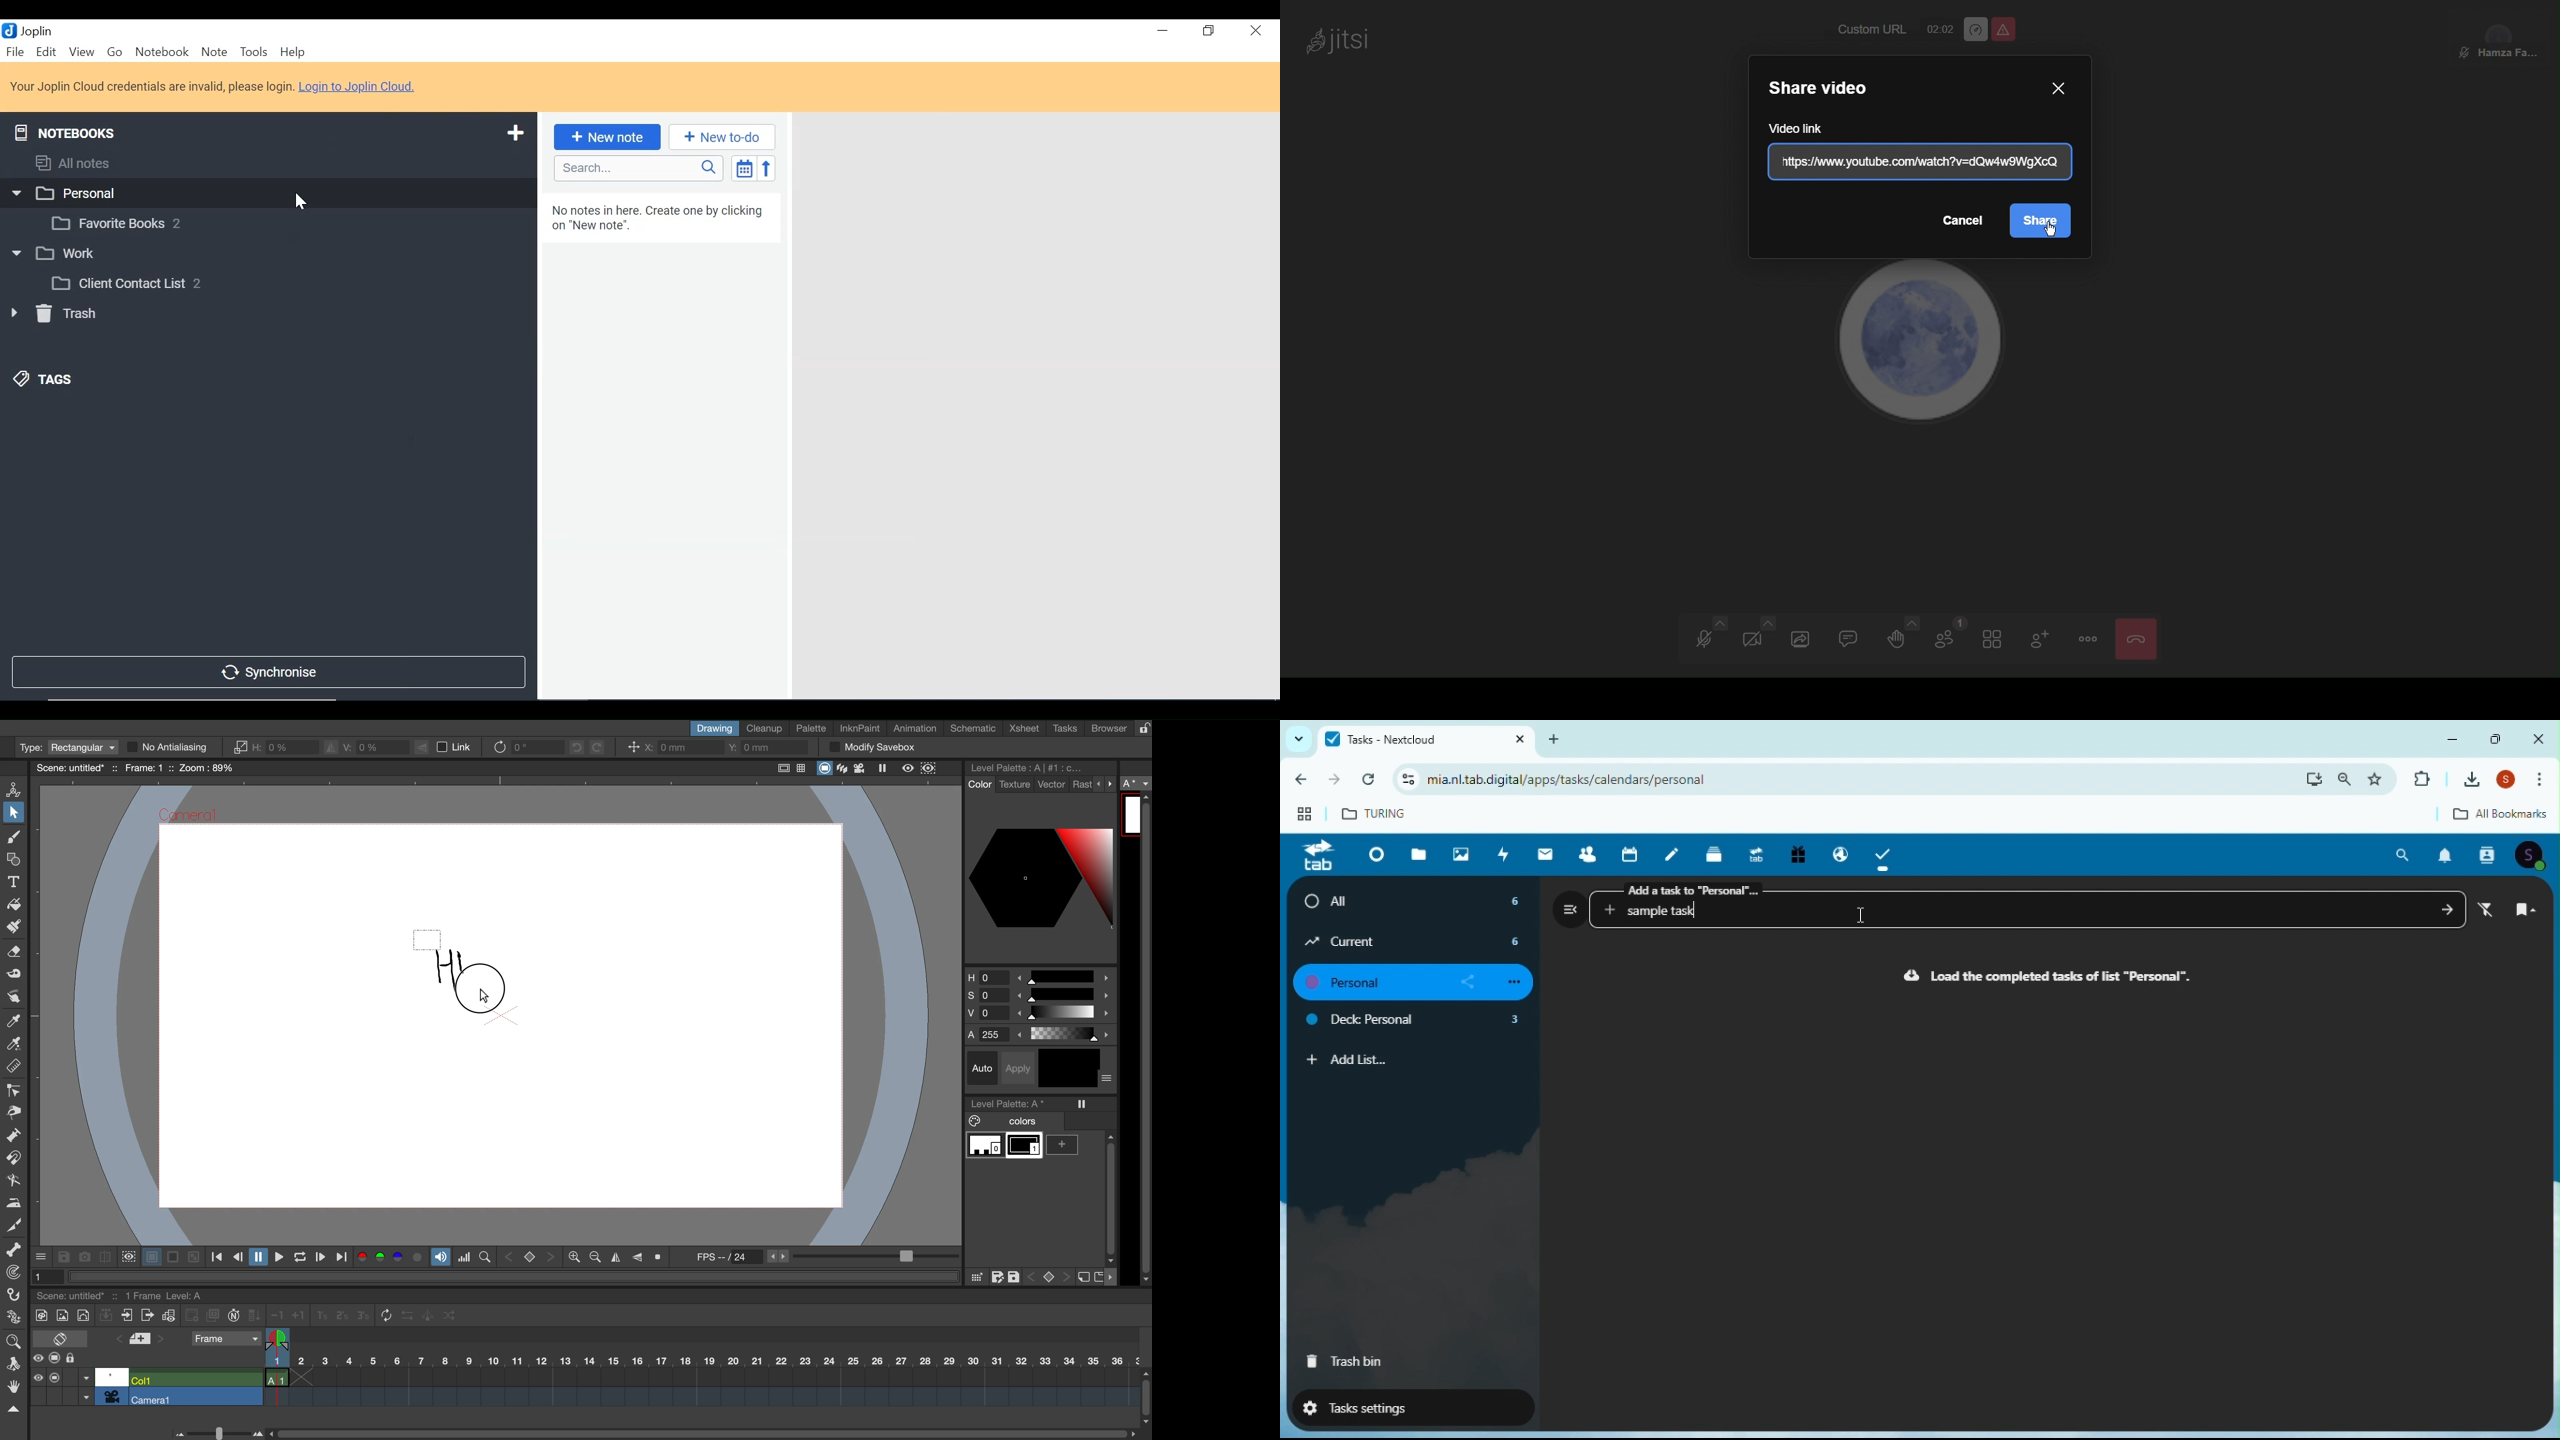 This screenshot has height=1456, width=2576. What do you see at coordinates (47, 53) in the screenshot?
I see `Edit` at bounding box center [47, 53].